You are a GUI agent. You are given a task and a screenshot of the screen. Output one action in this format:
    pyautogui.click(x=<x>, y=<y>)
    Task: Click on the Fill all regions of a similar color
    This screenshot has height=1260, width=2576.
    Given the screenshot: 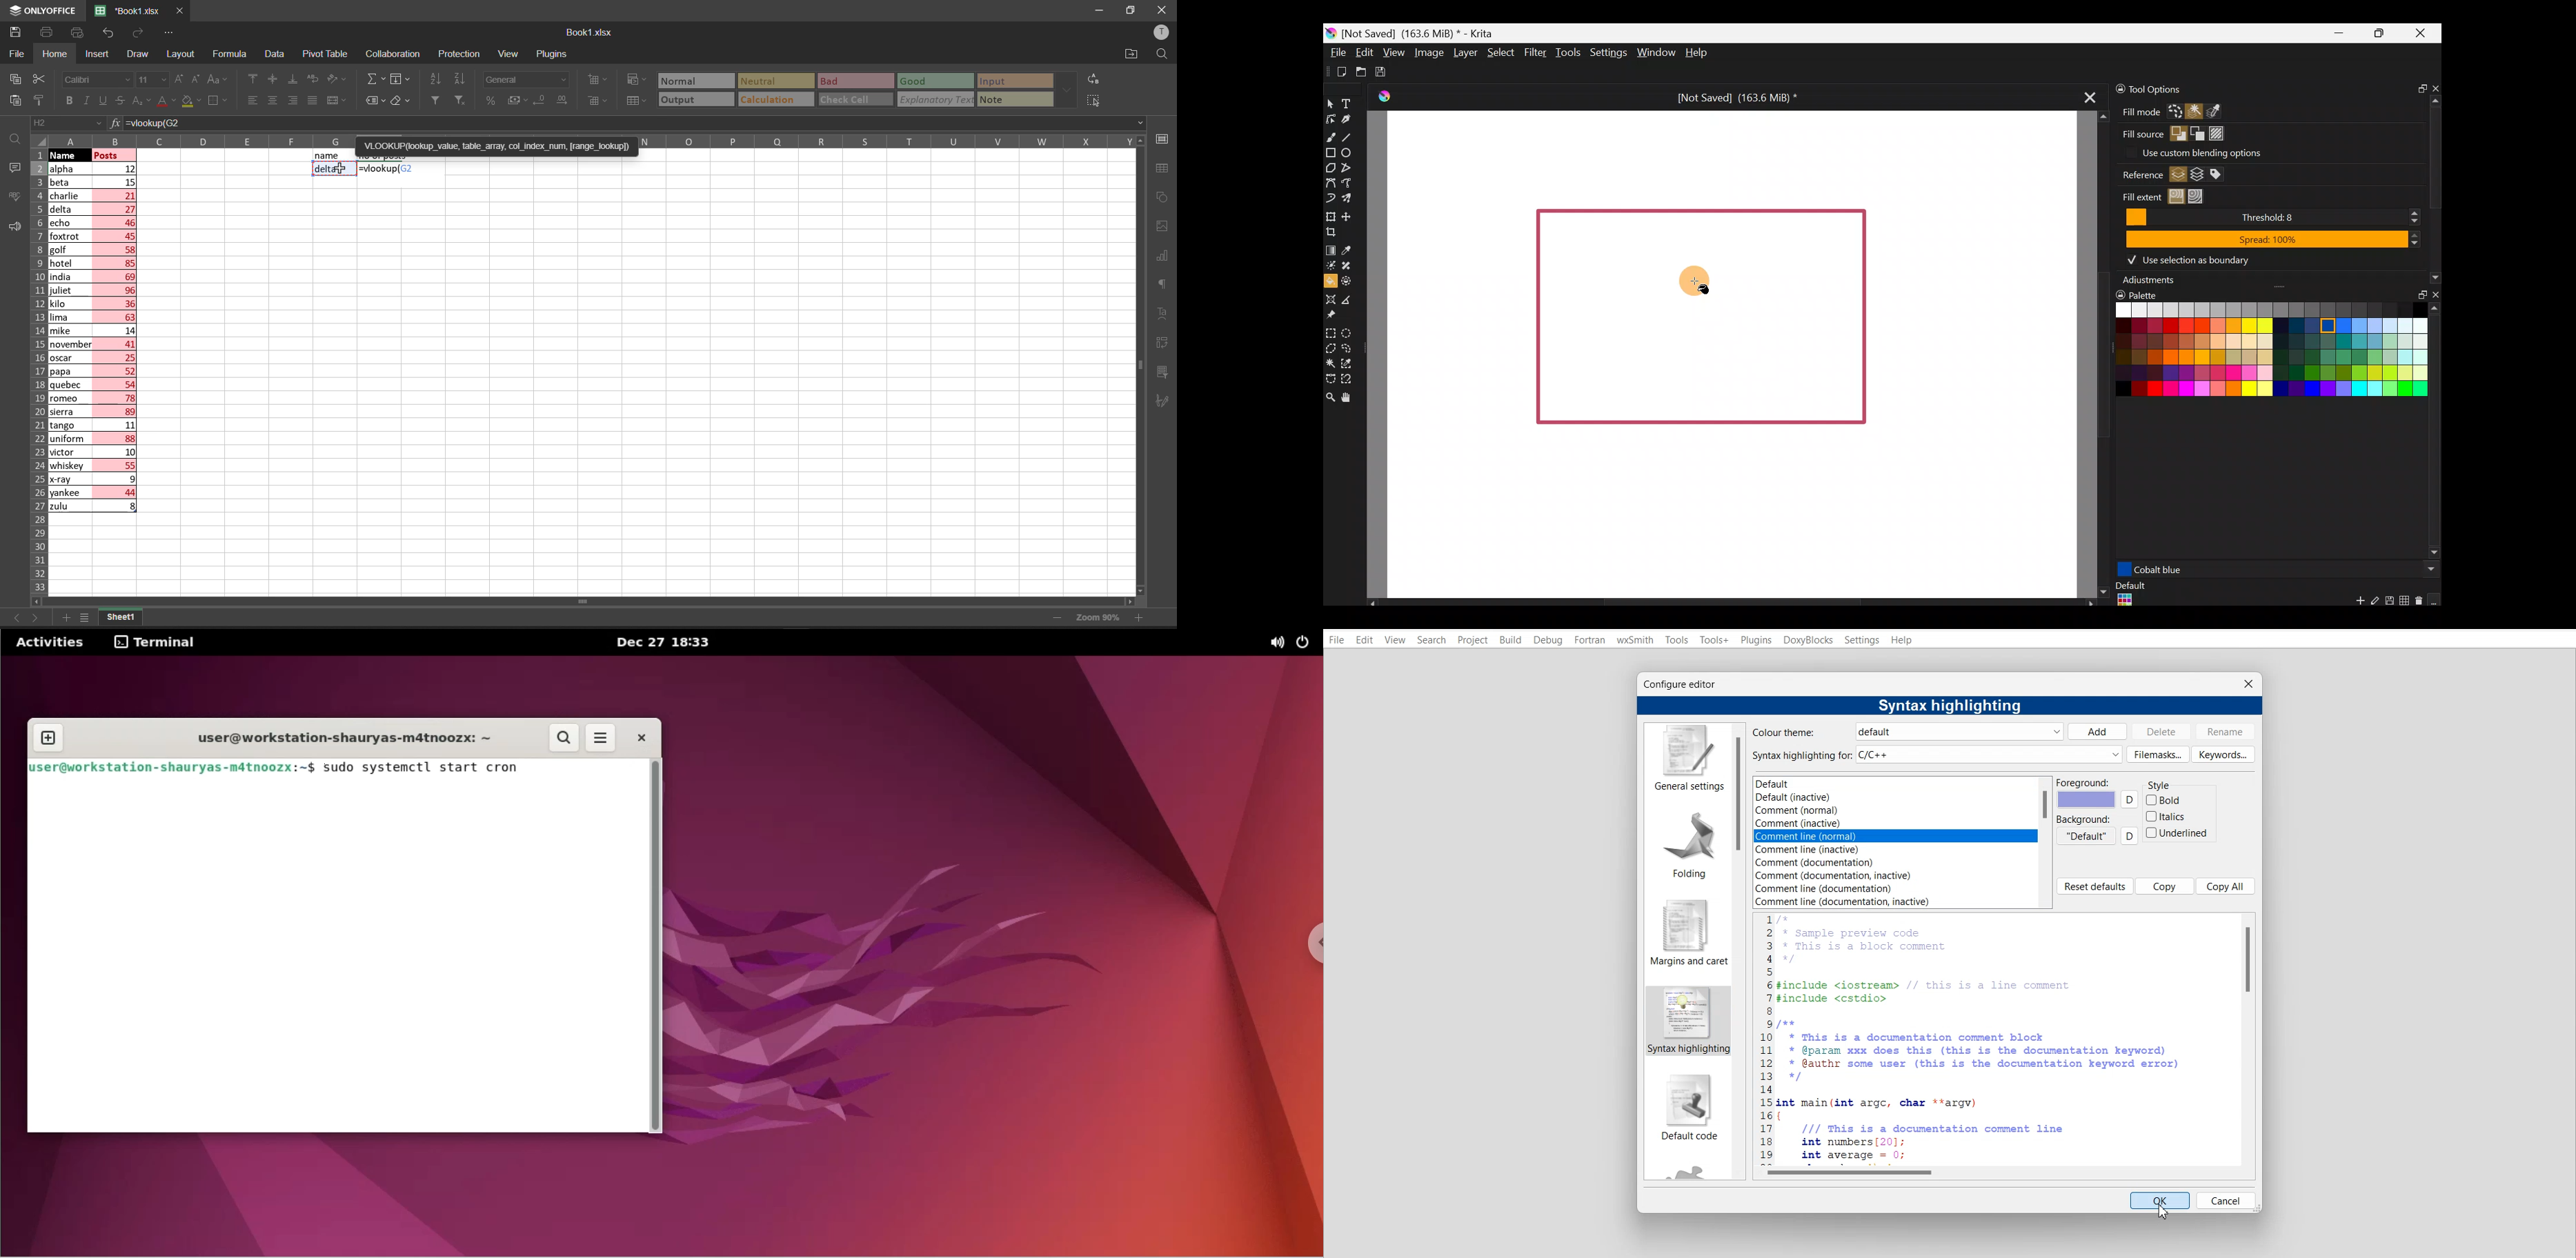 What is the action you would take?
    pyautogui.click(x=2220, y=110)
    